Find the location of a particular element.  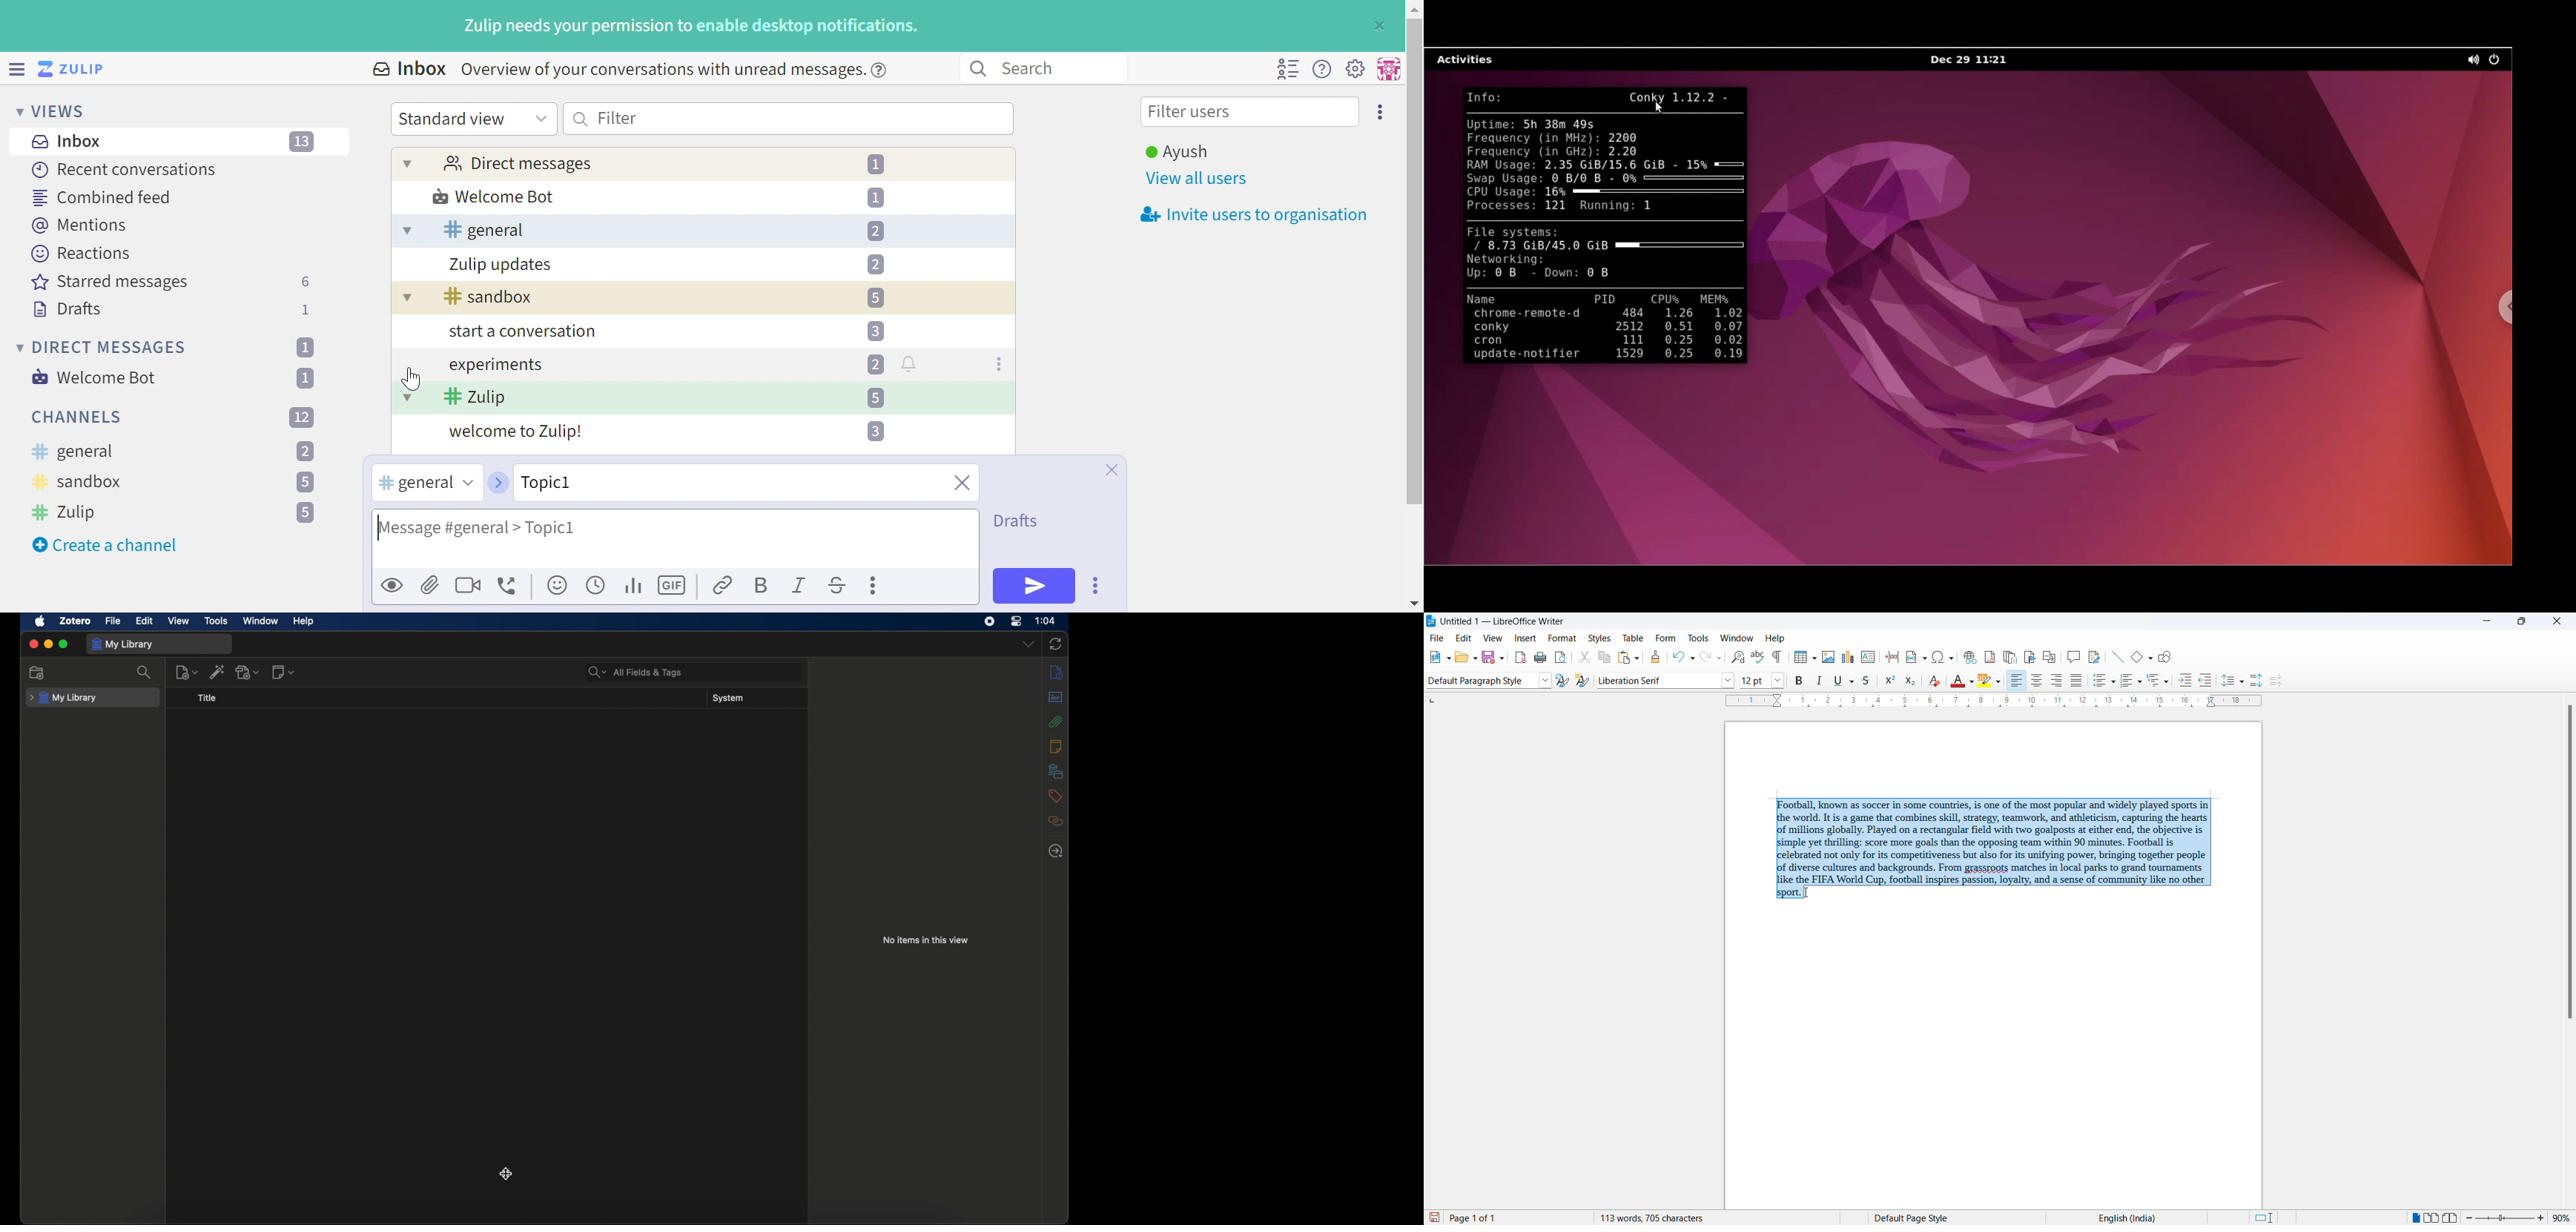

related is located at coordinates (1055, 821).